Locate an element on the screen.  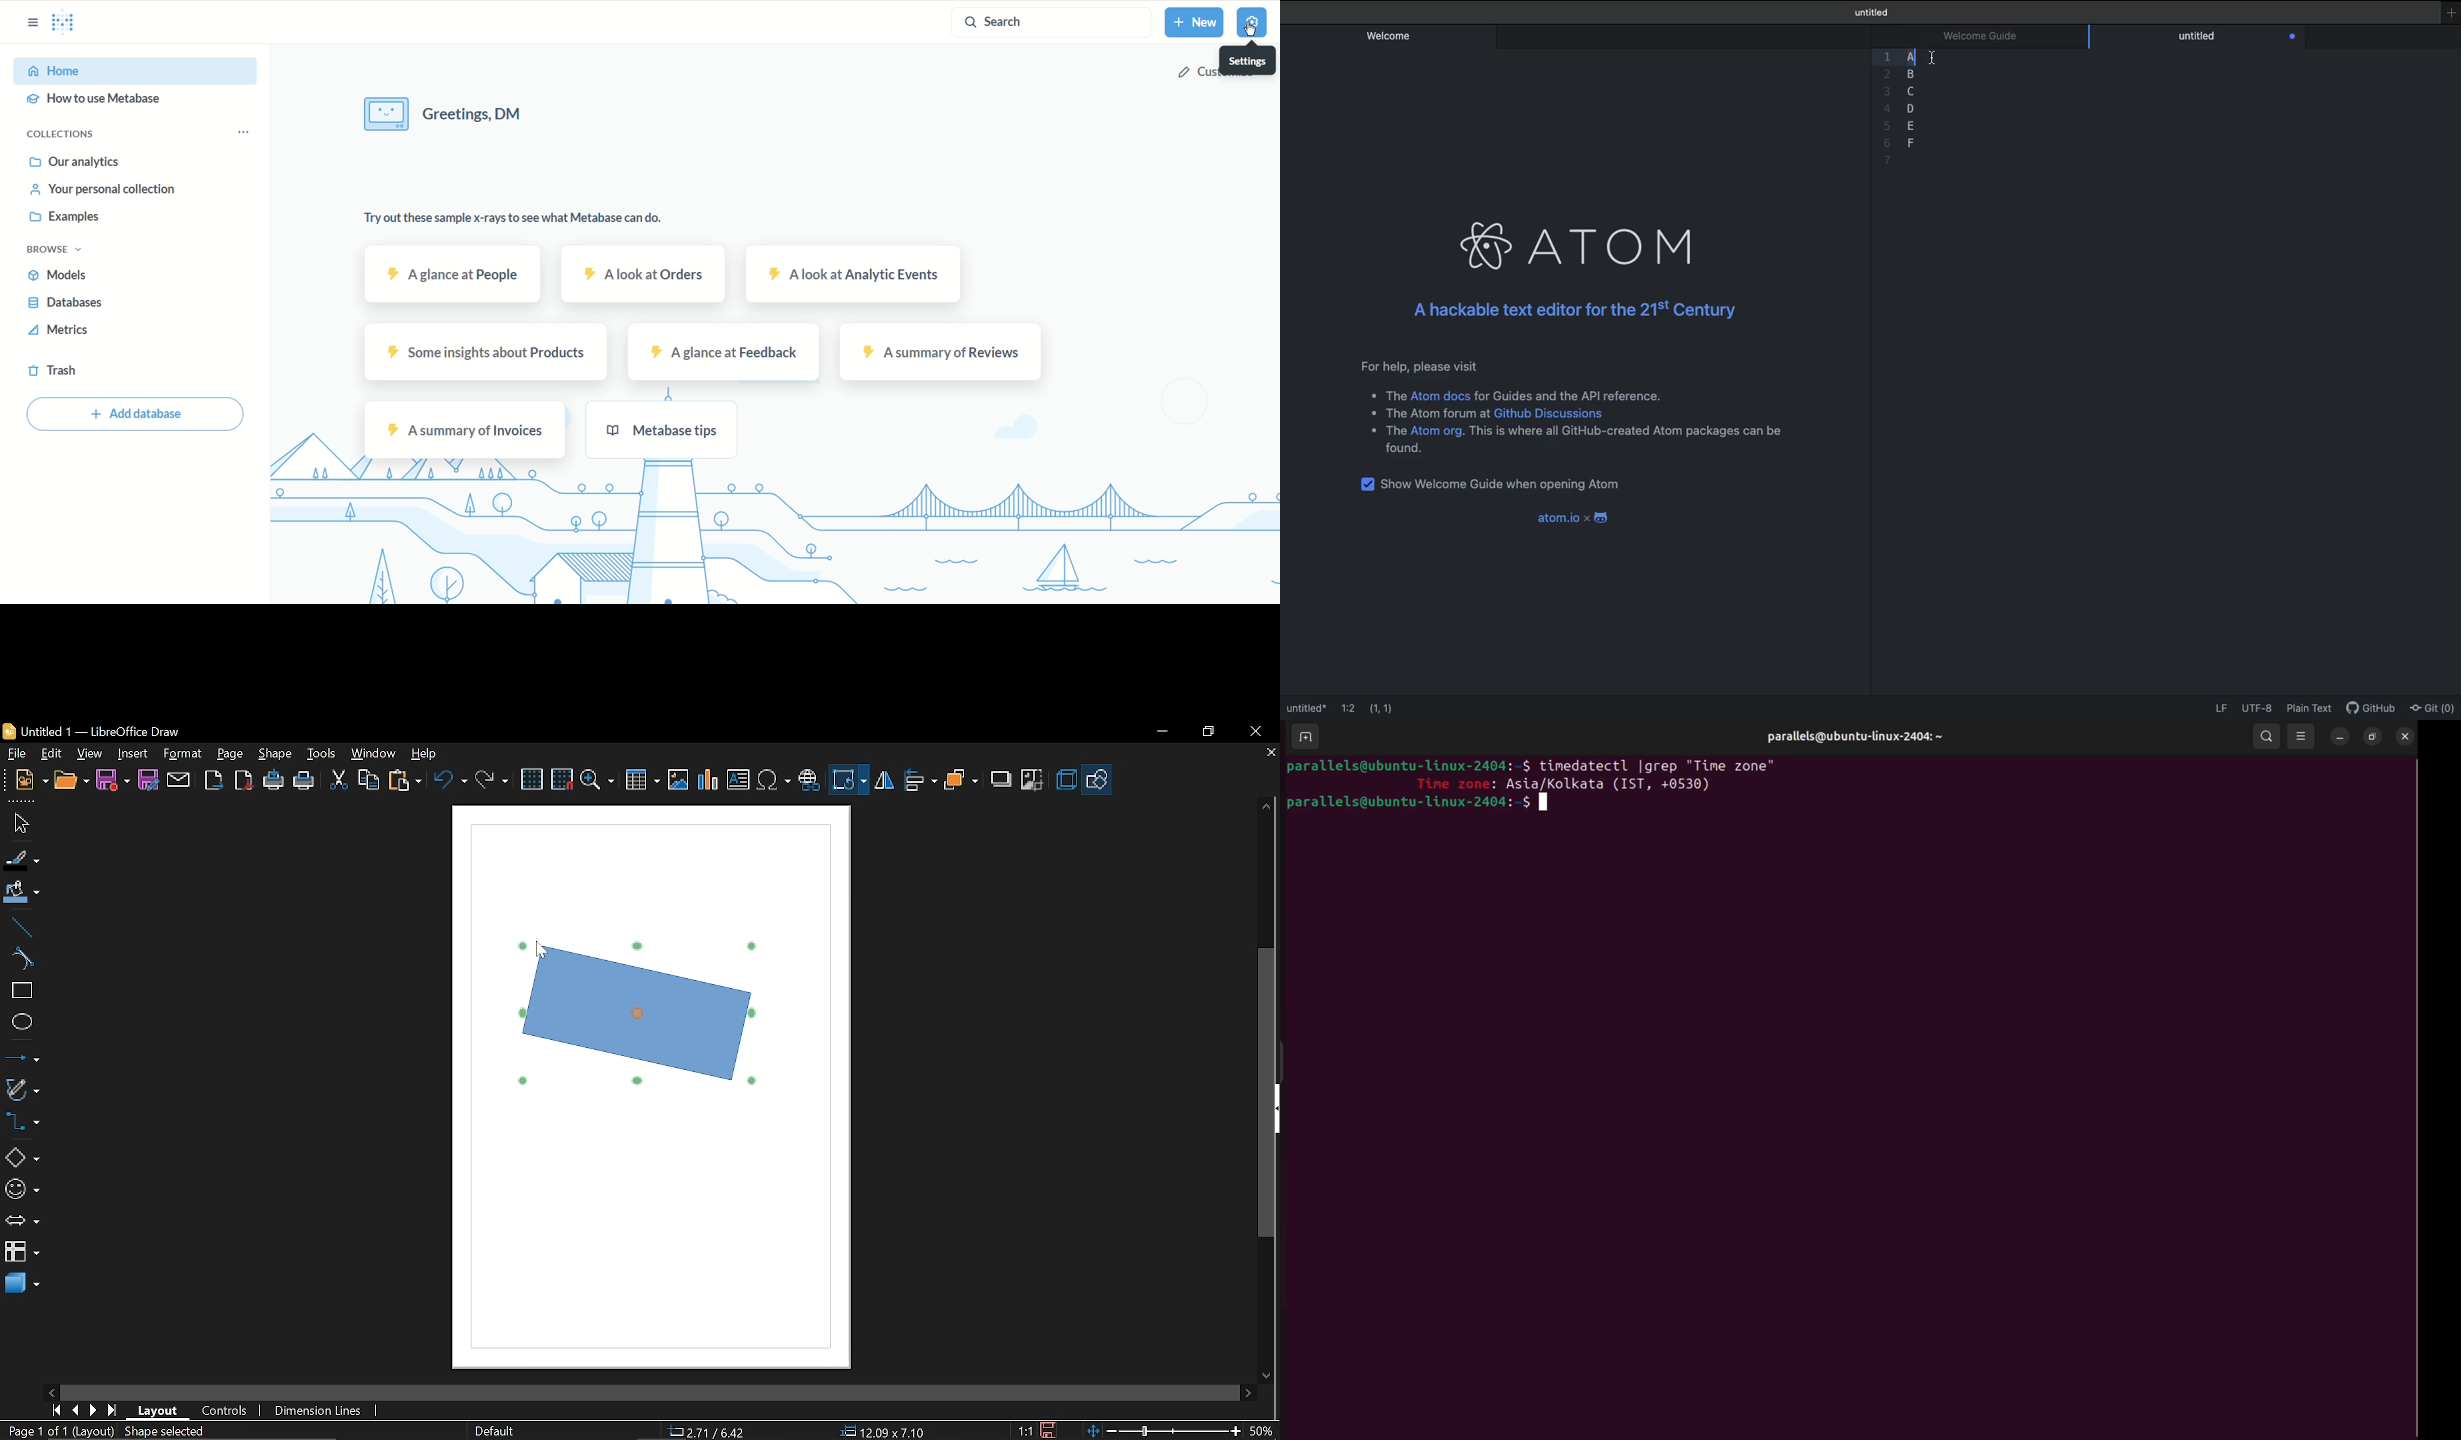
crop is located at coordinates (1033, 778).